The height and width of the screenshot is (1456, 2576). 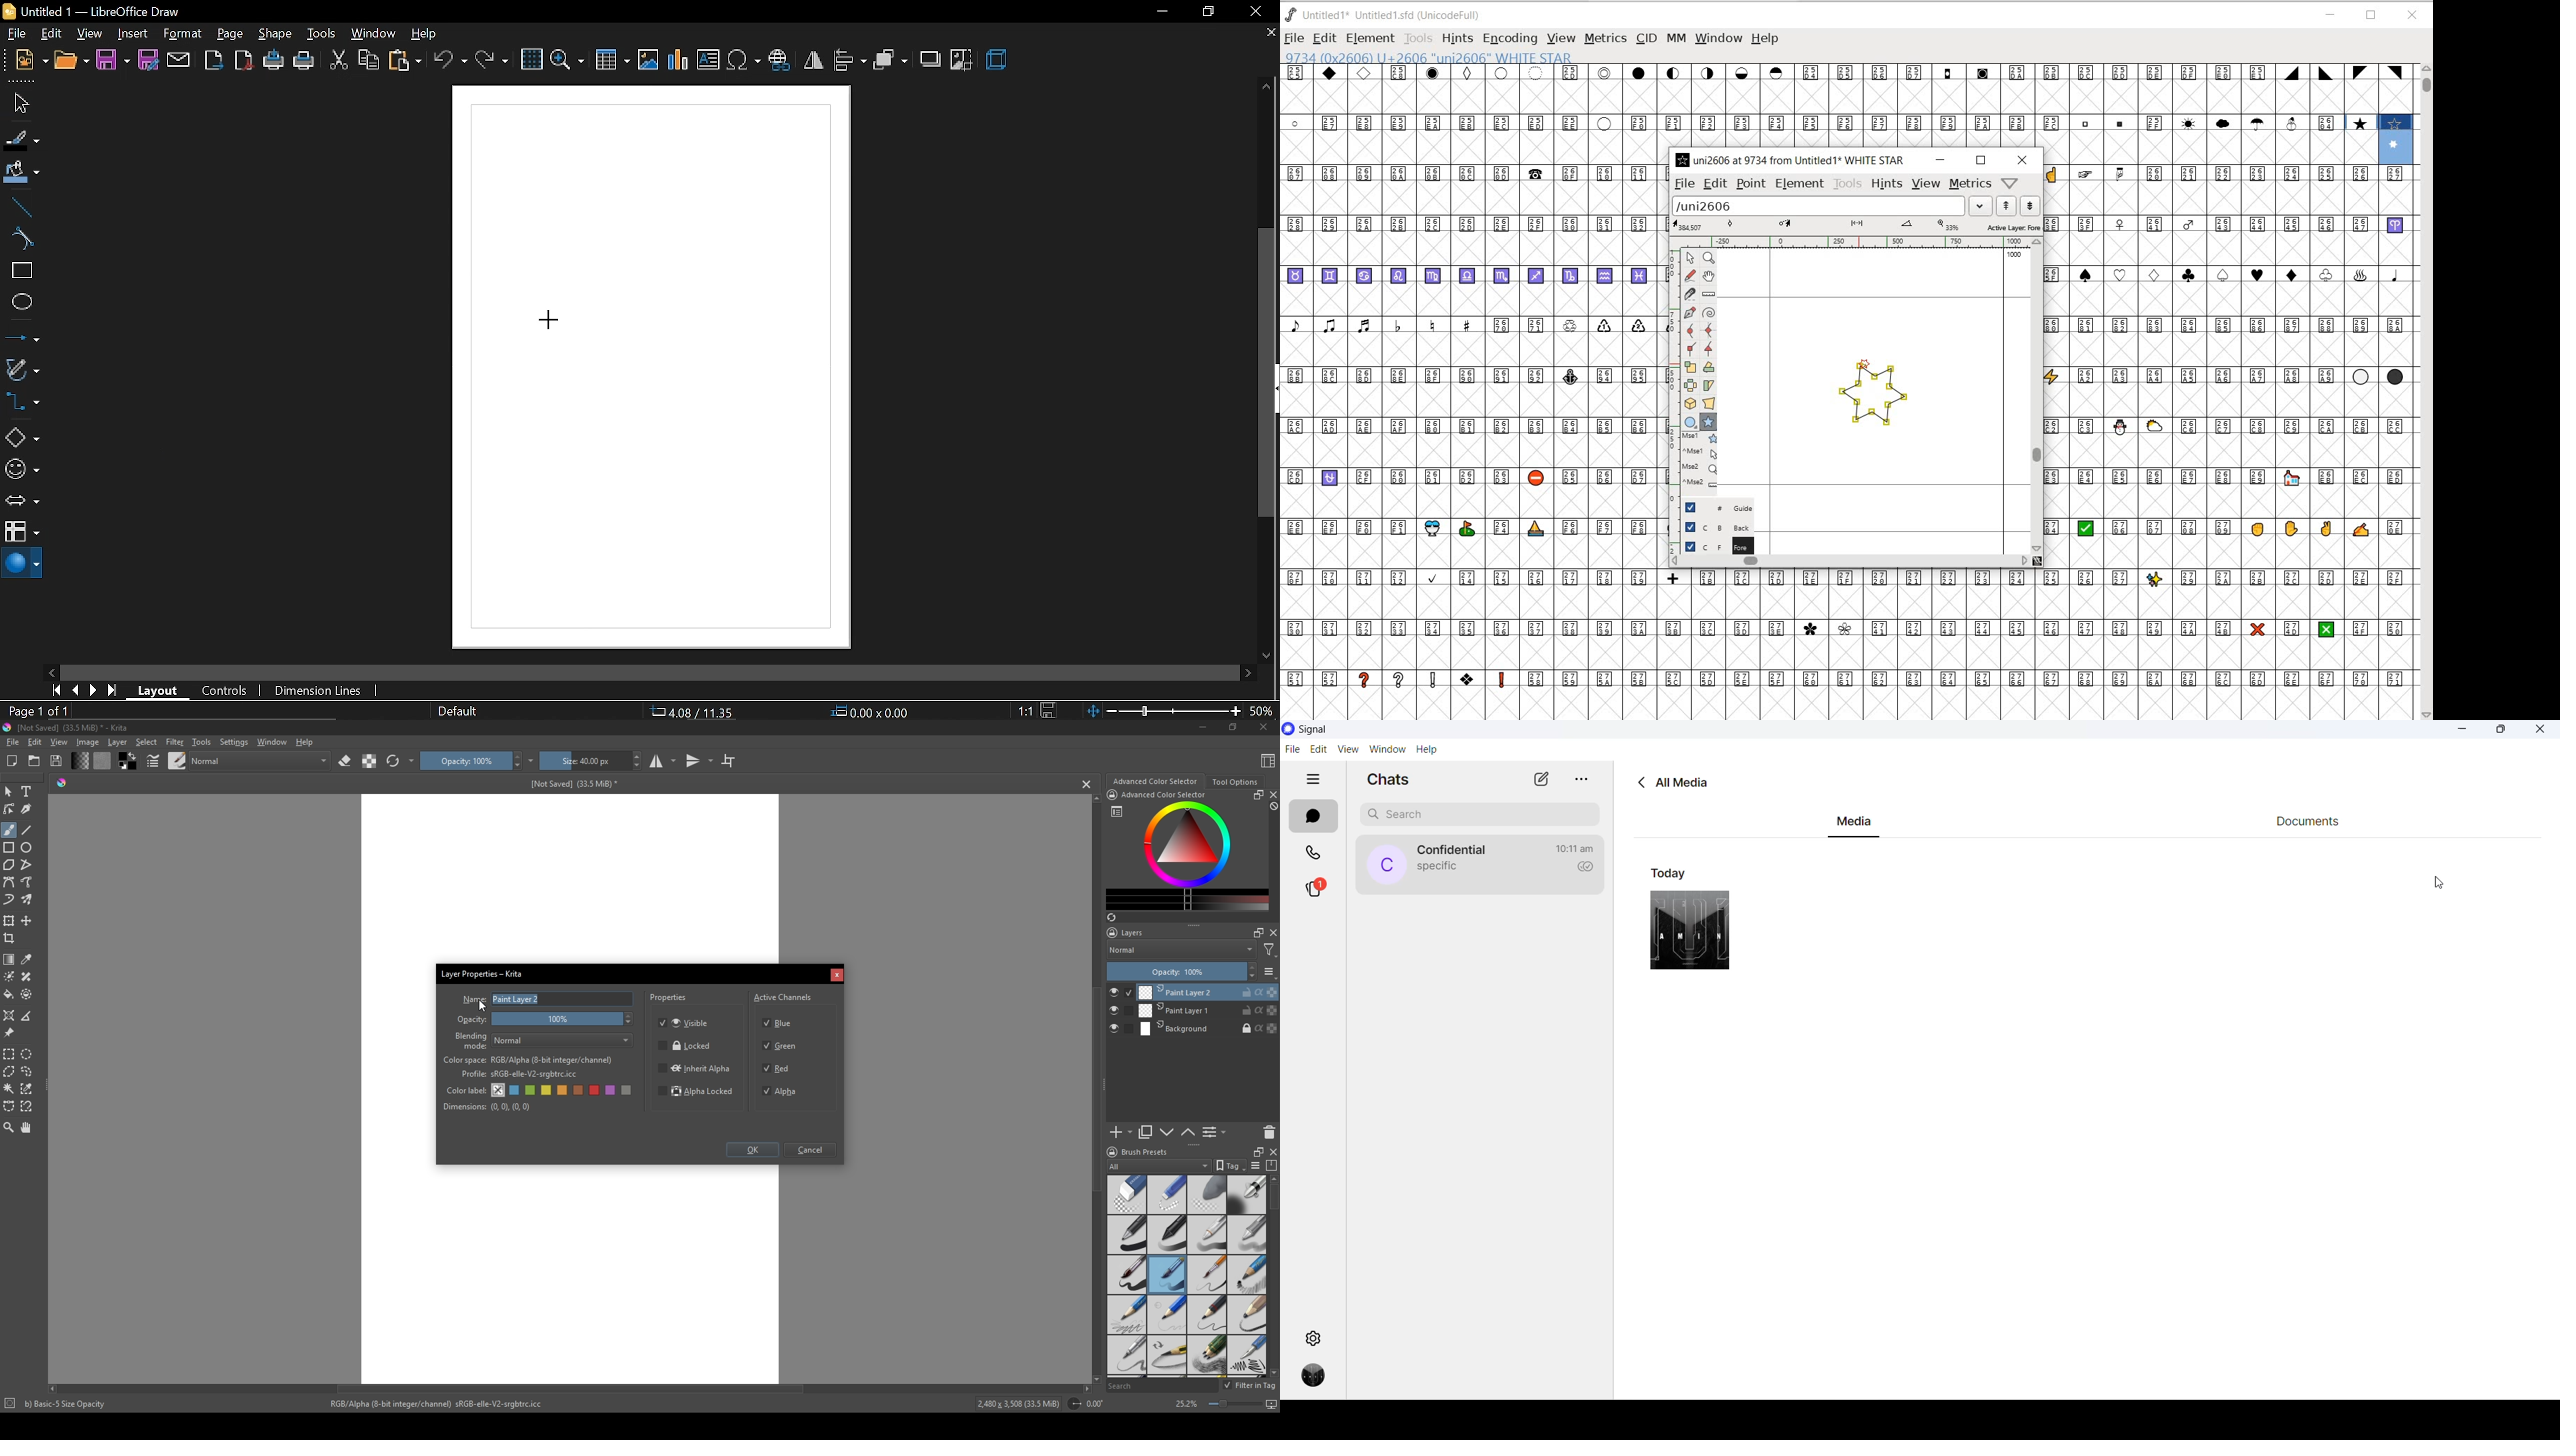 I want to click on flip, so click(x=814, y=60).